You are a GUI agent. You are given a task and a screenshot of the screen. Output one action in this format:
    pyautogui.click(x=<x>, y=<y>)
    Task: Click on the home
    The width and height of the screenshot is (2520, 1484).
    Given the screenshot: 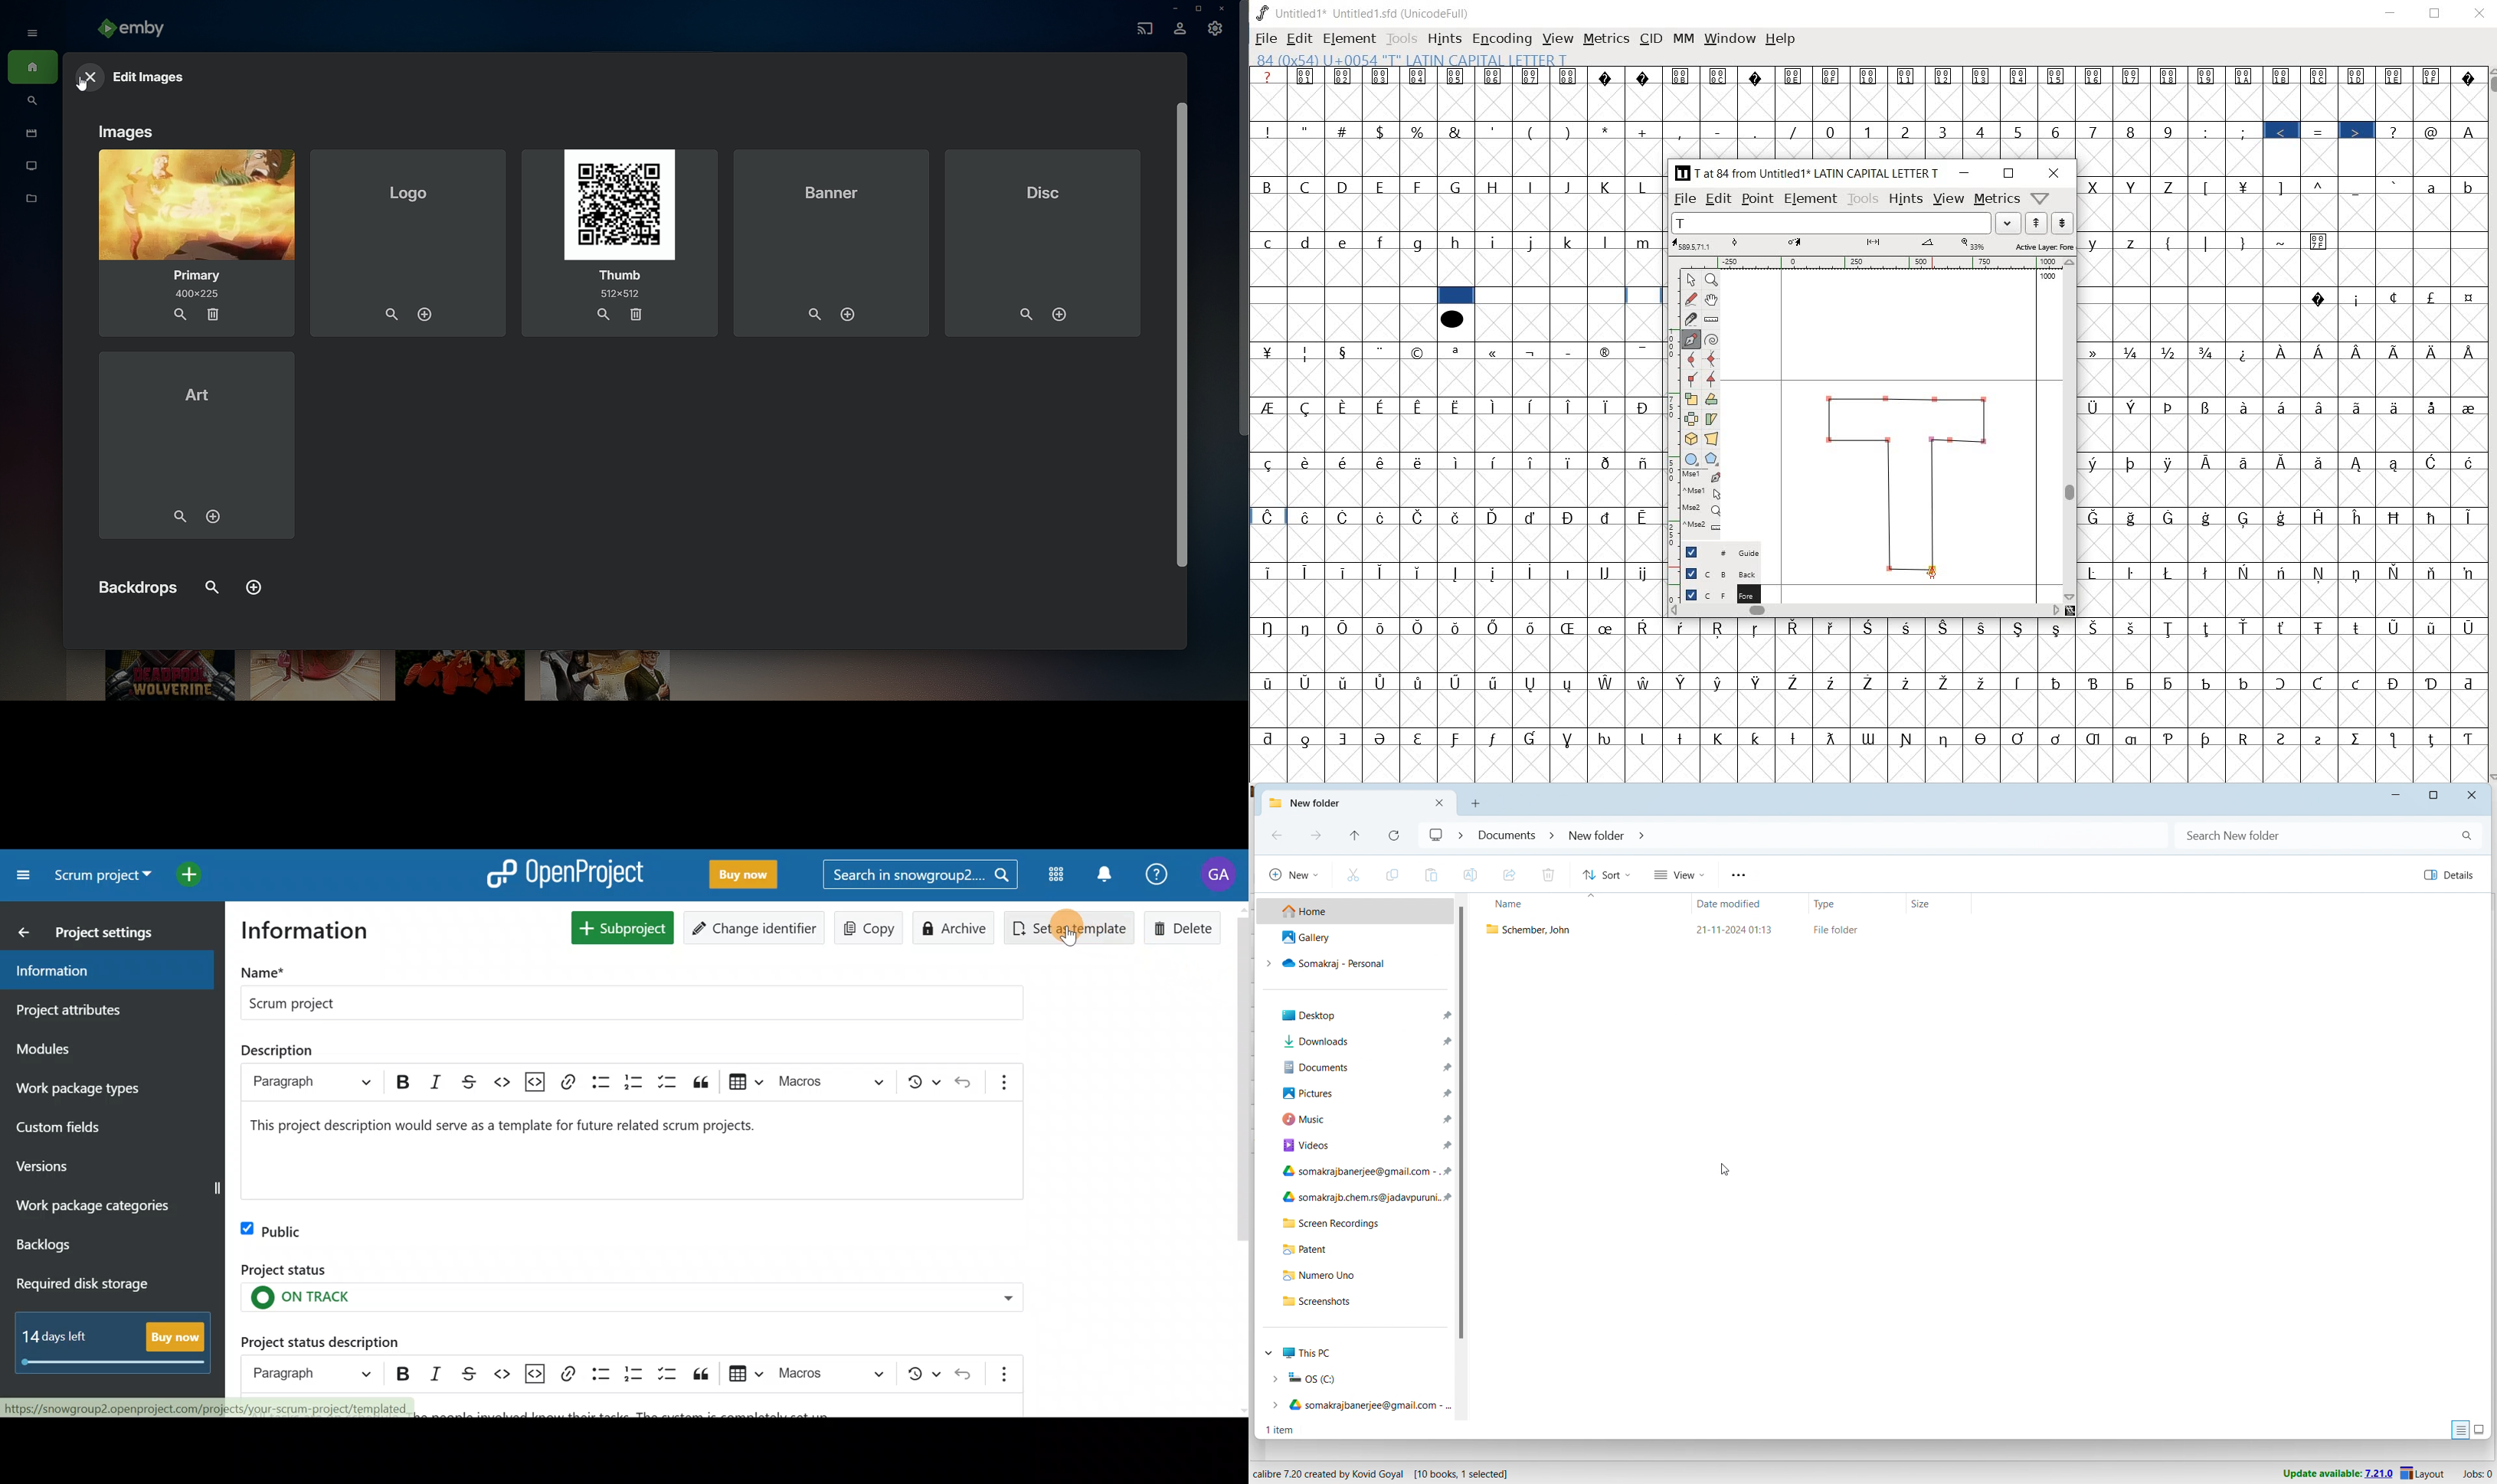 What is the action you would take?
    pyautogui.click(x=1352, y=911)
    